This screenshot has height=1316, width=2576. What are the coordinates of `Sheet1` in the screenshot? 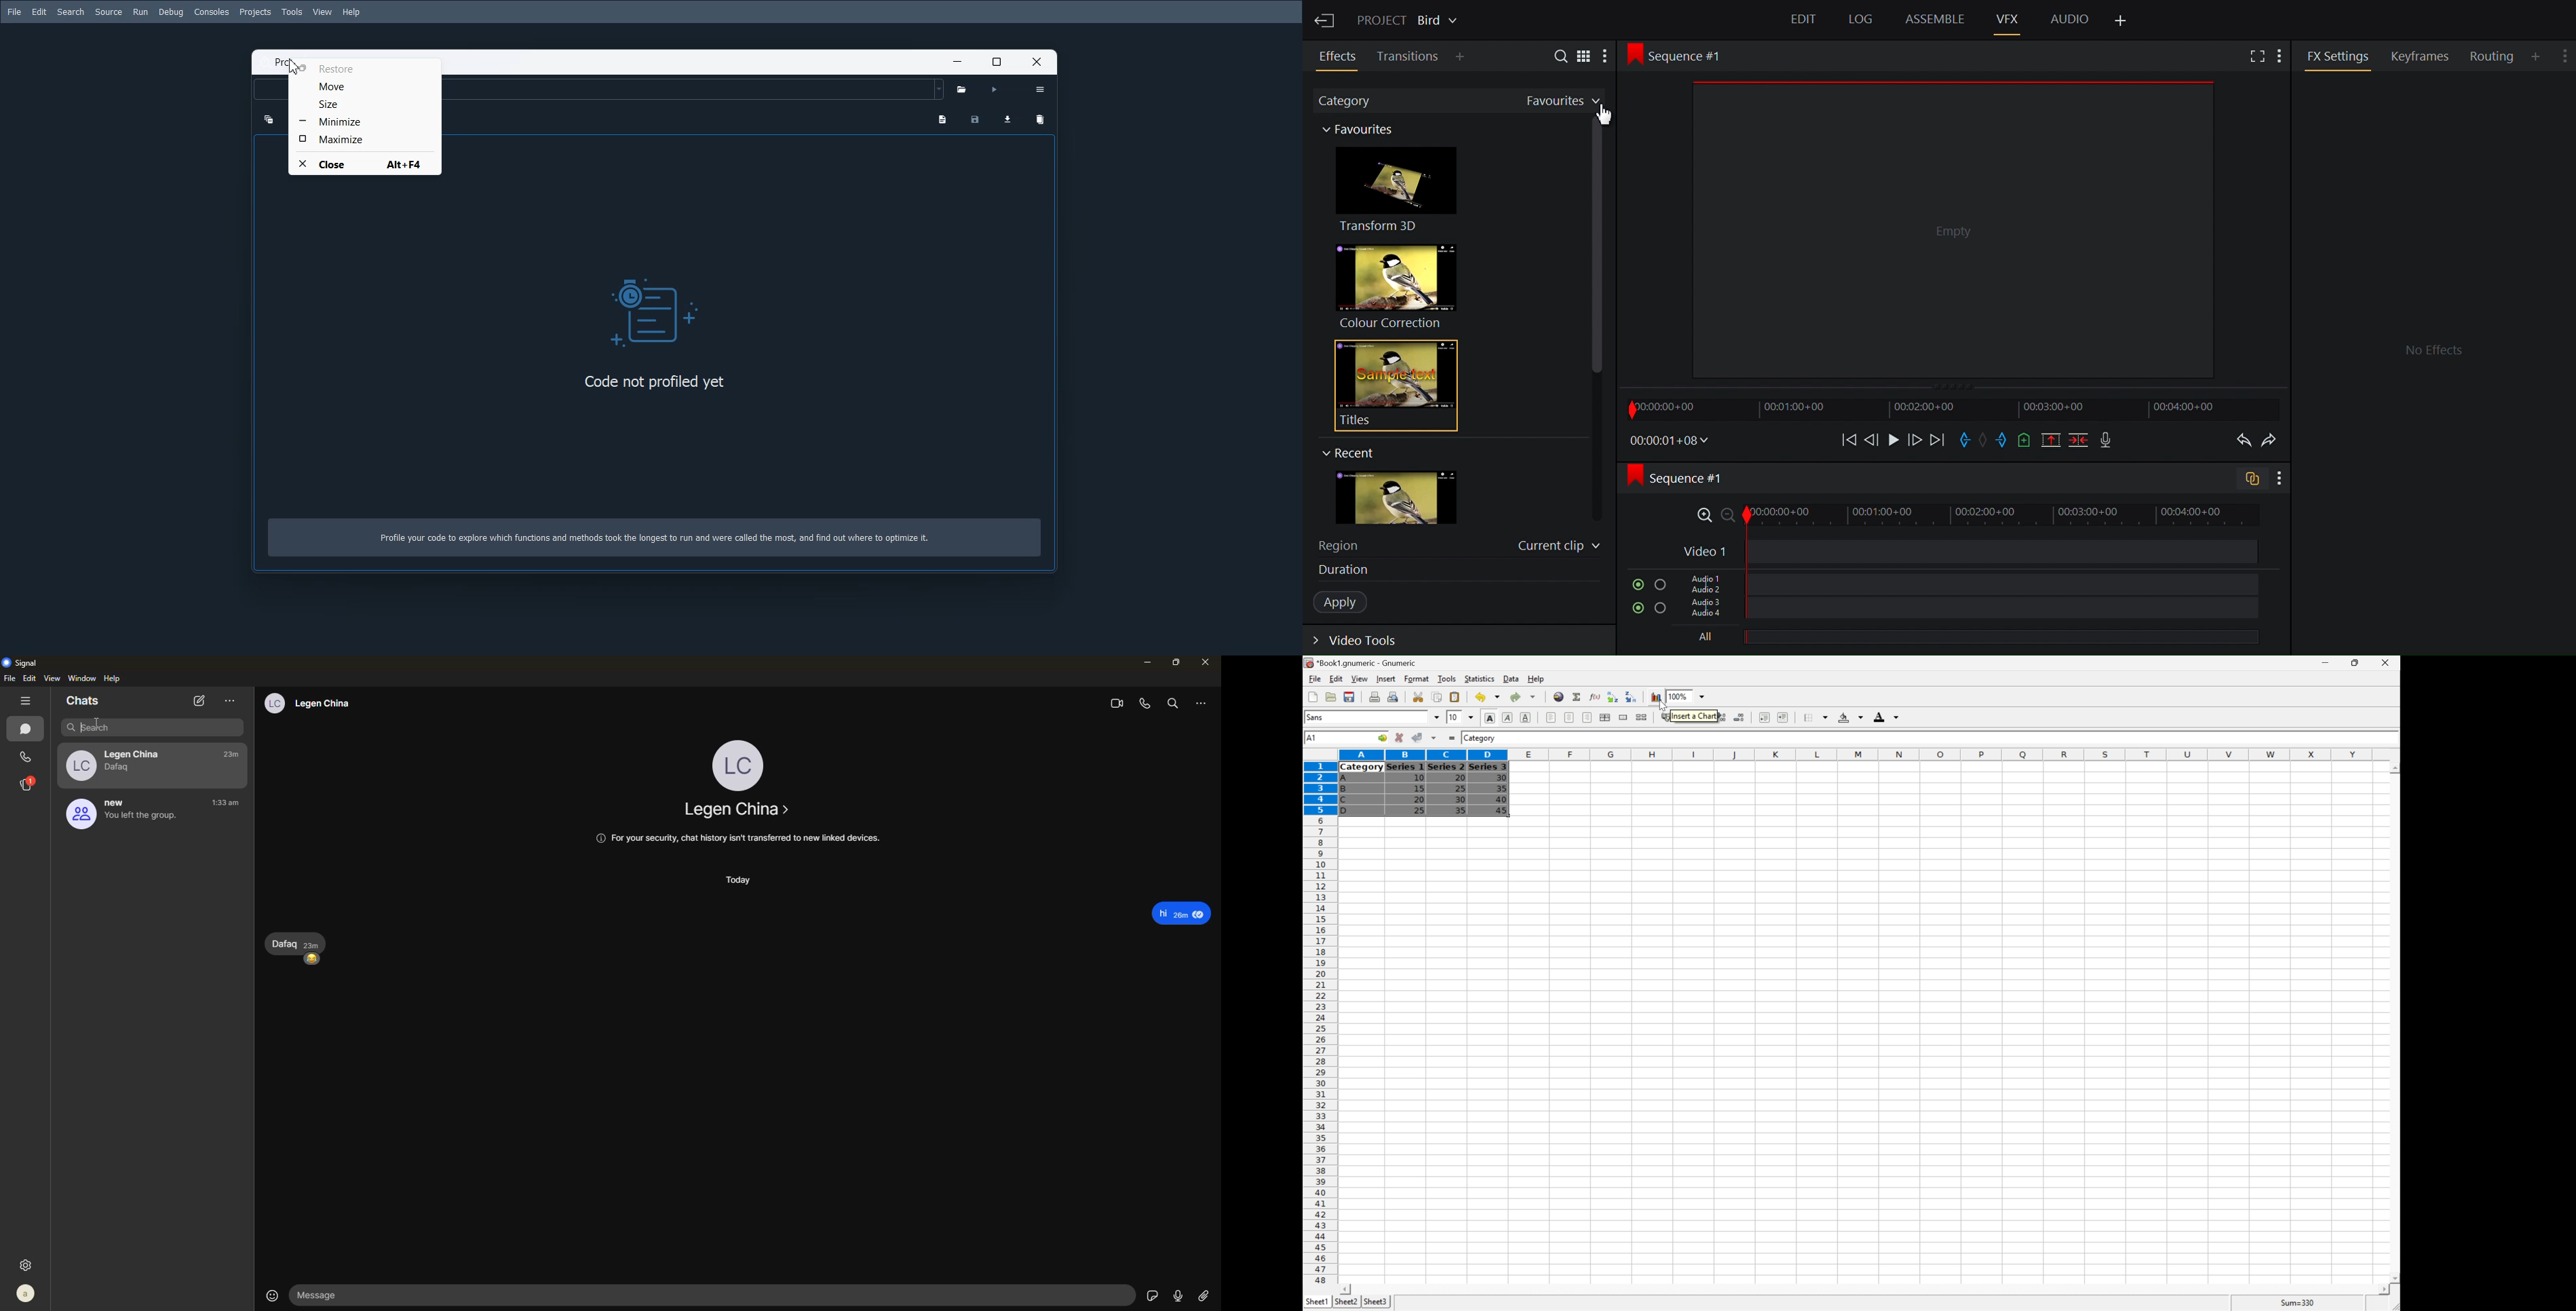 It's located at (1316, 1302).